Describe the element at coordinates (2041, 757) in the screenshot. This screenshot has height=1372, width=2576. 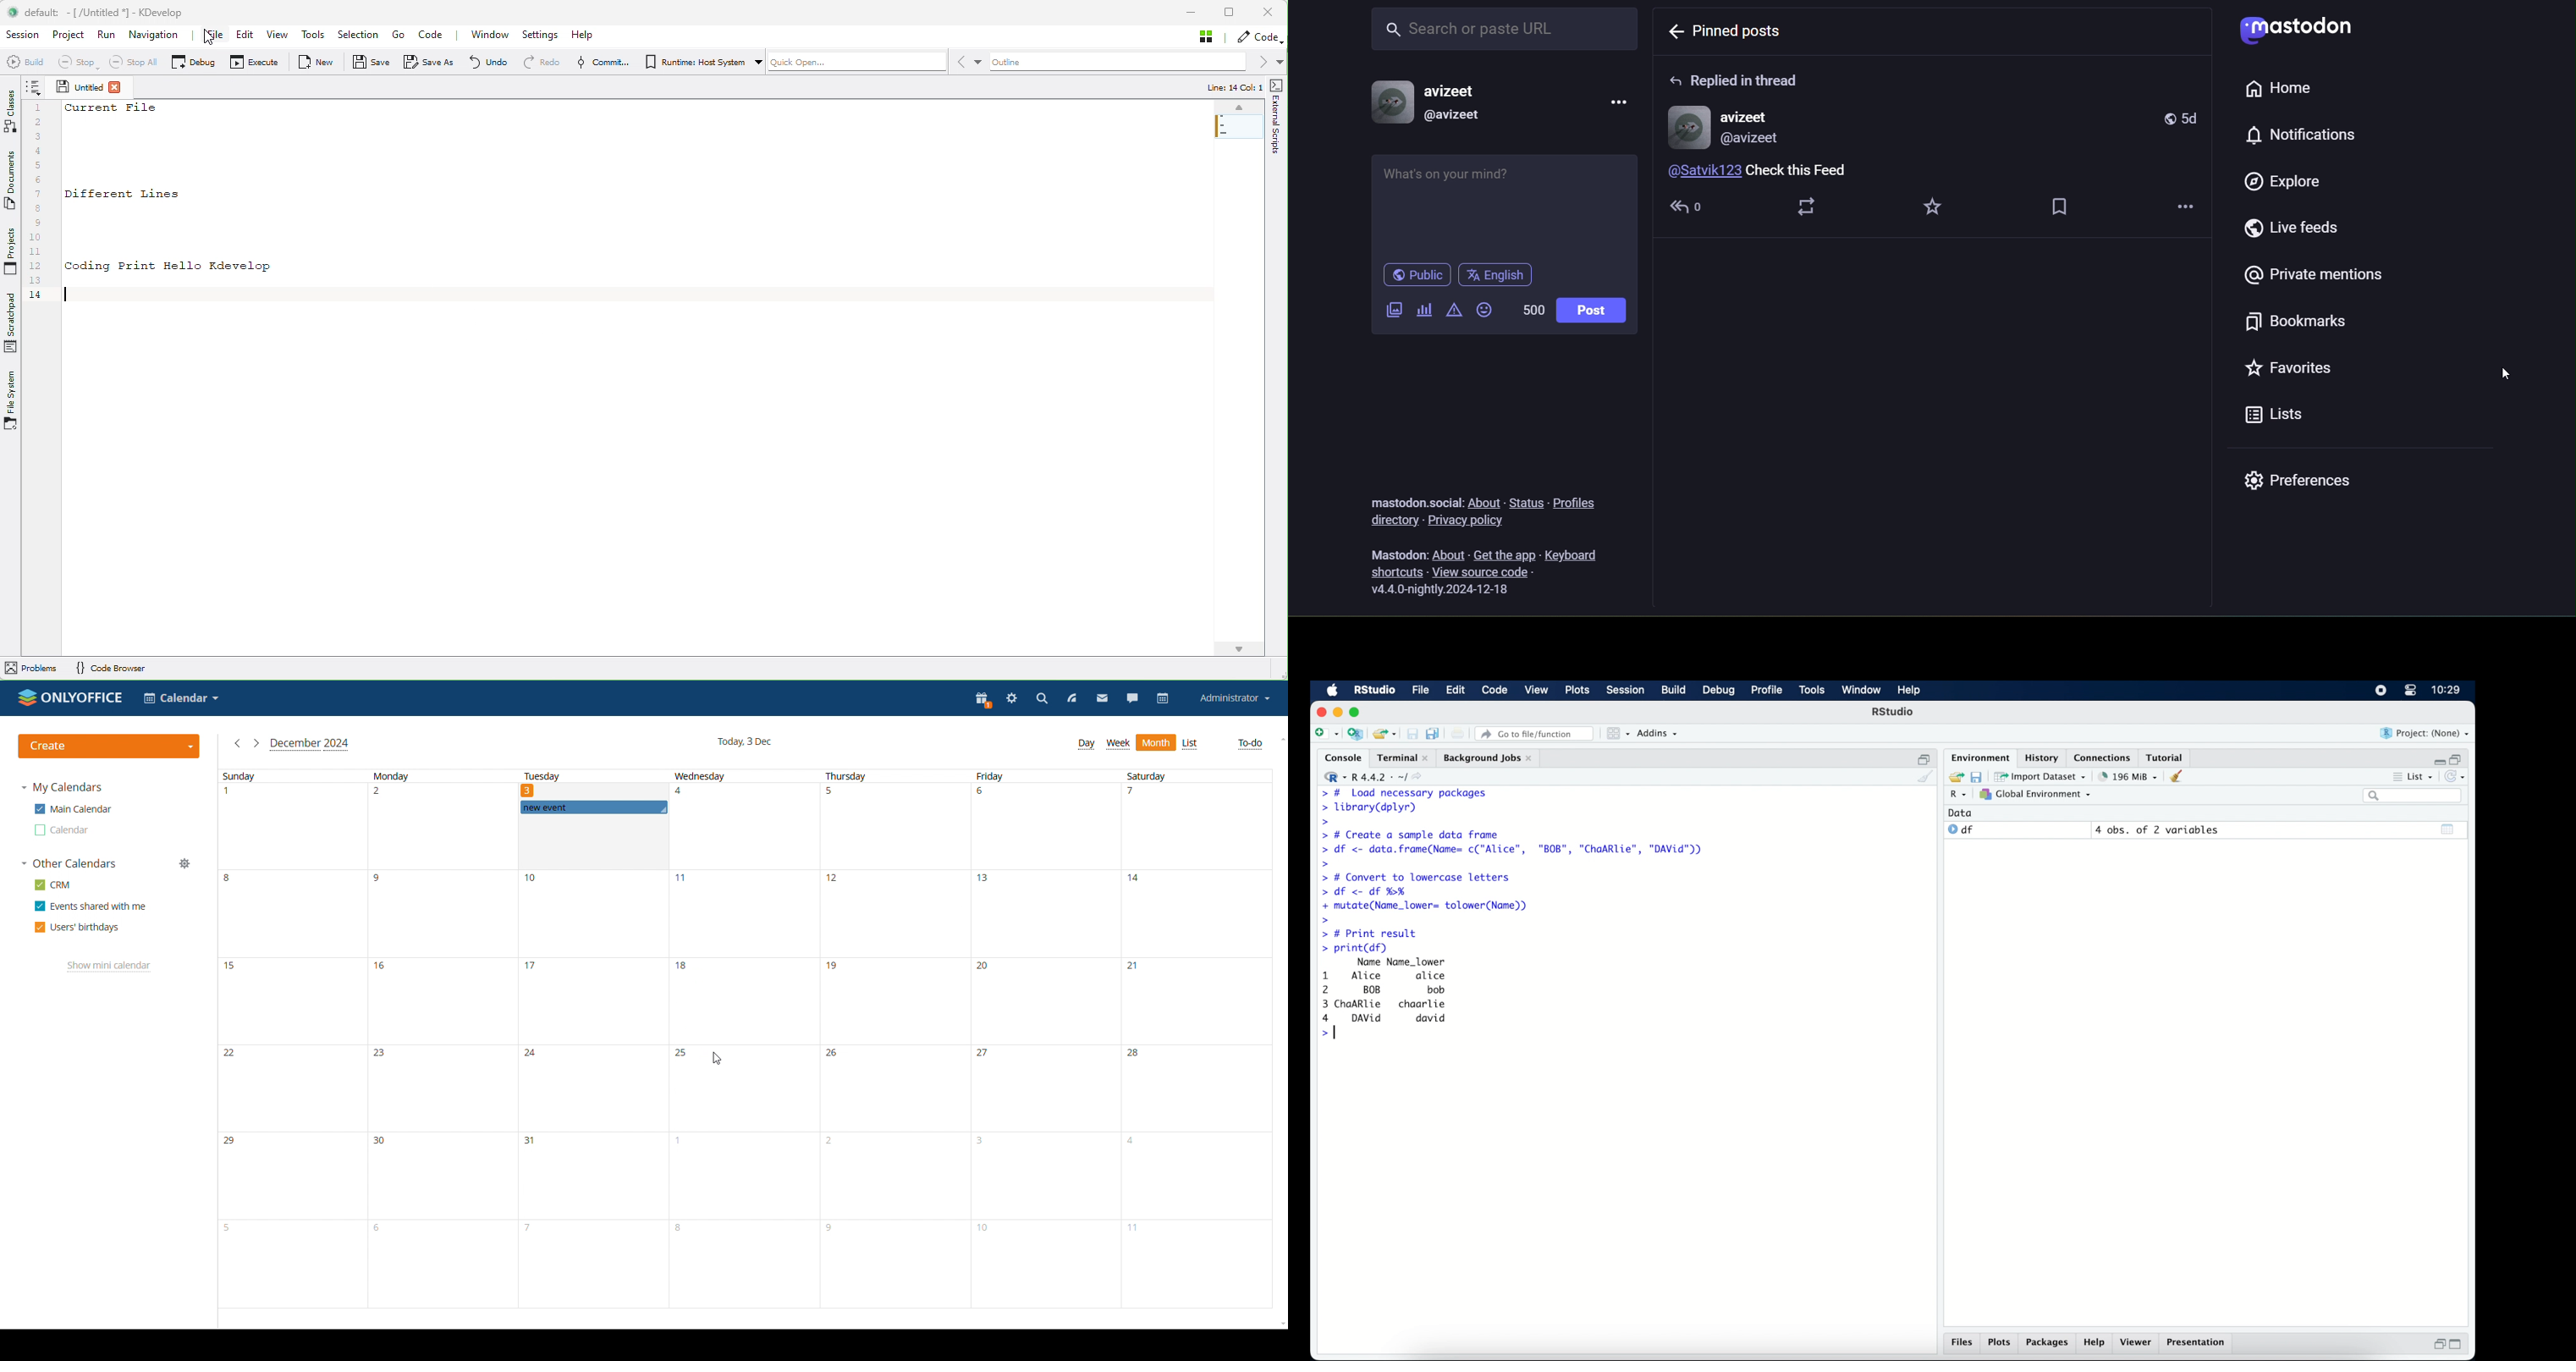
I see `history` at that location.